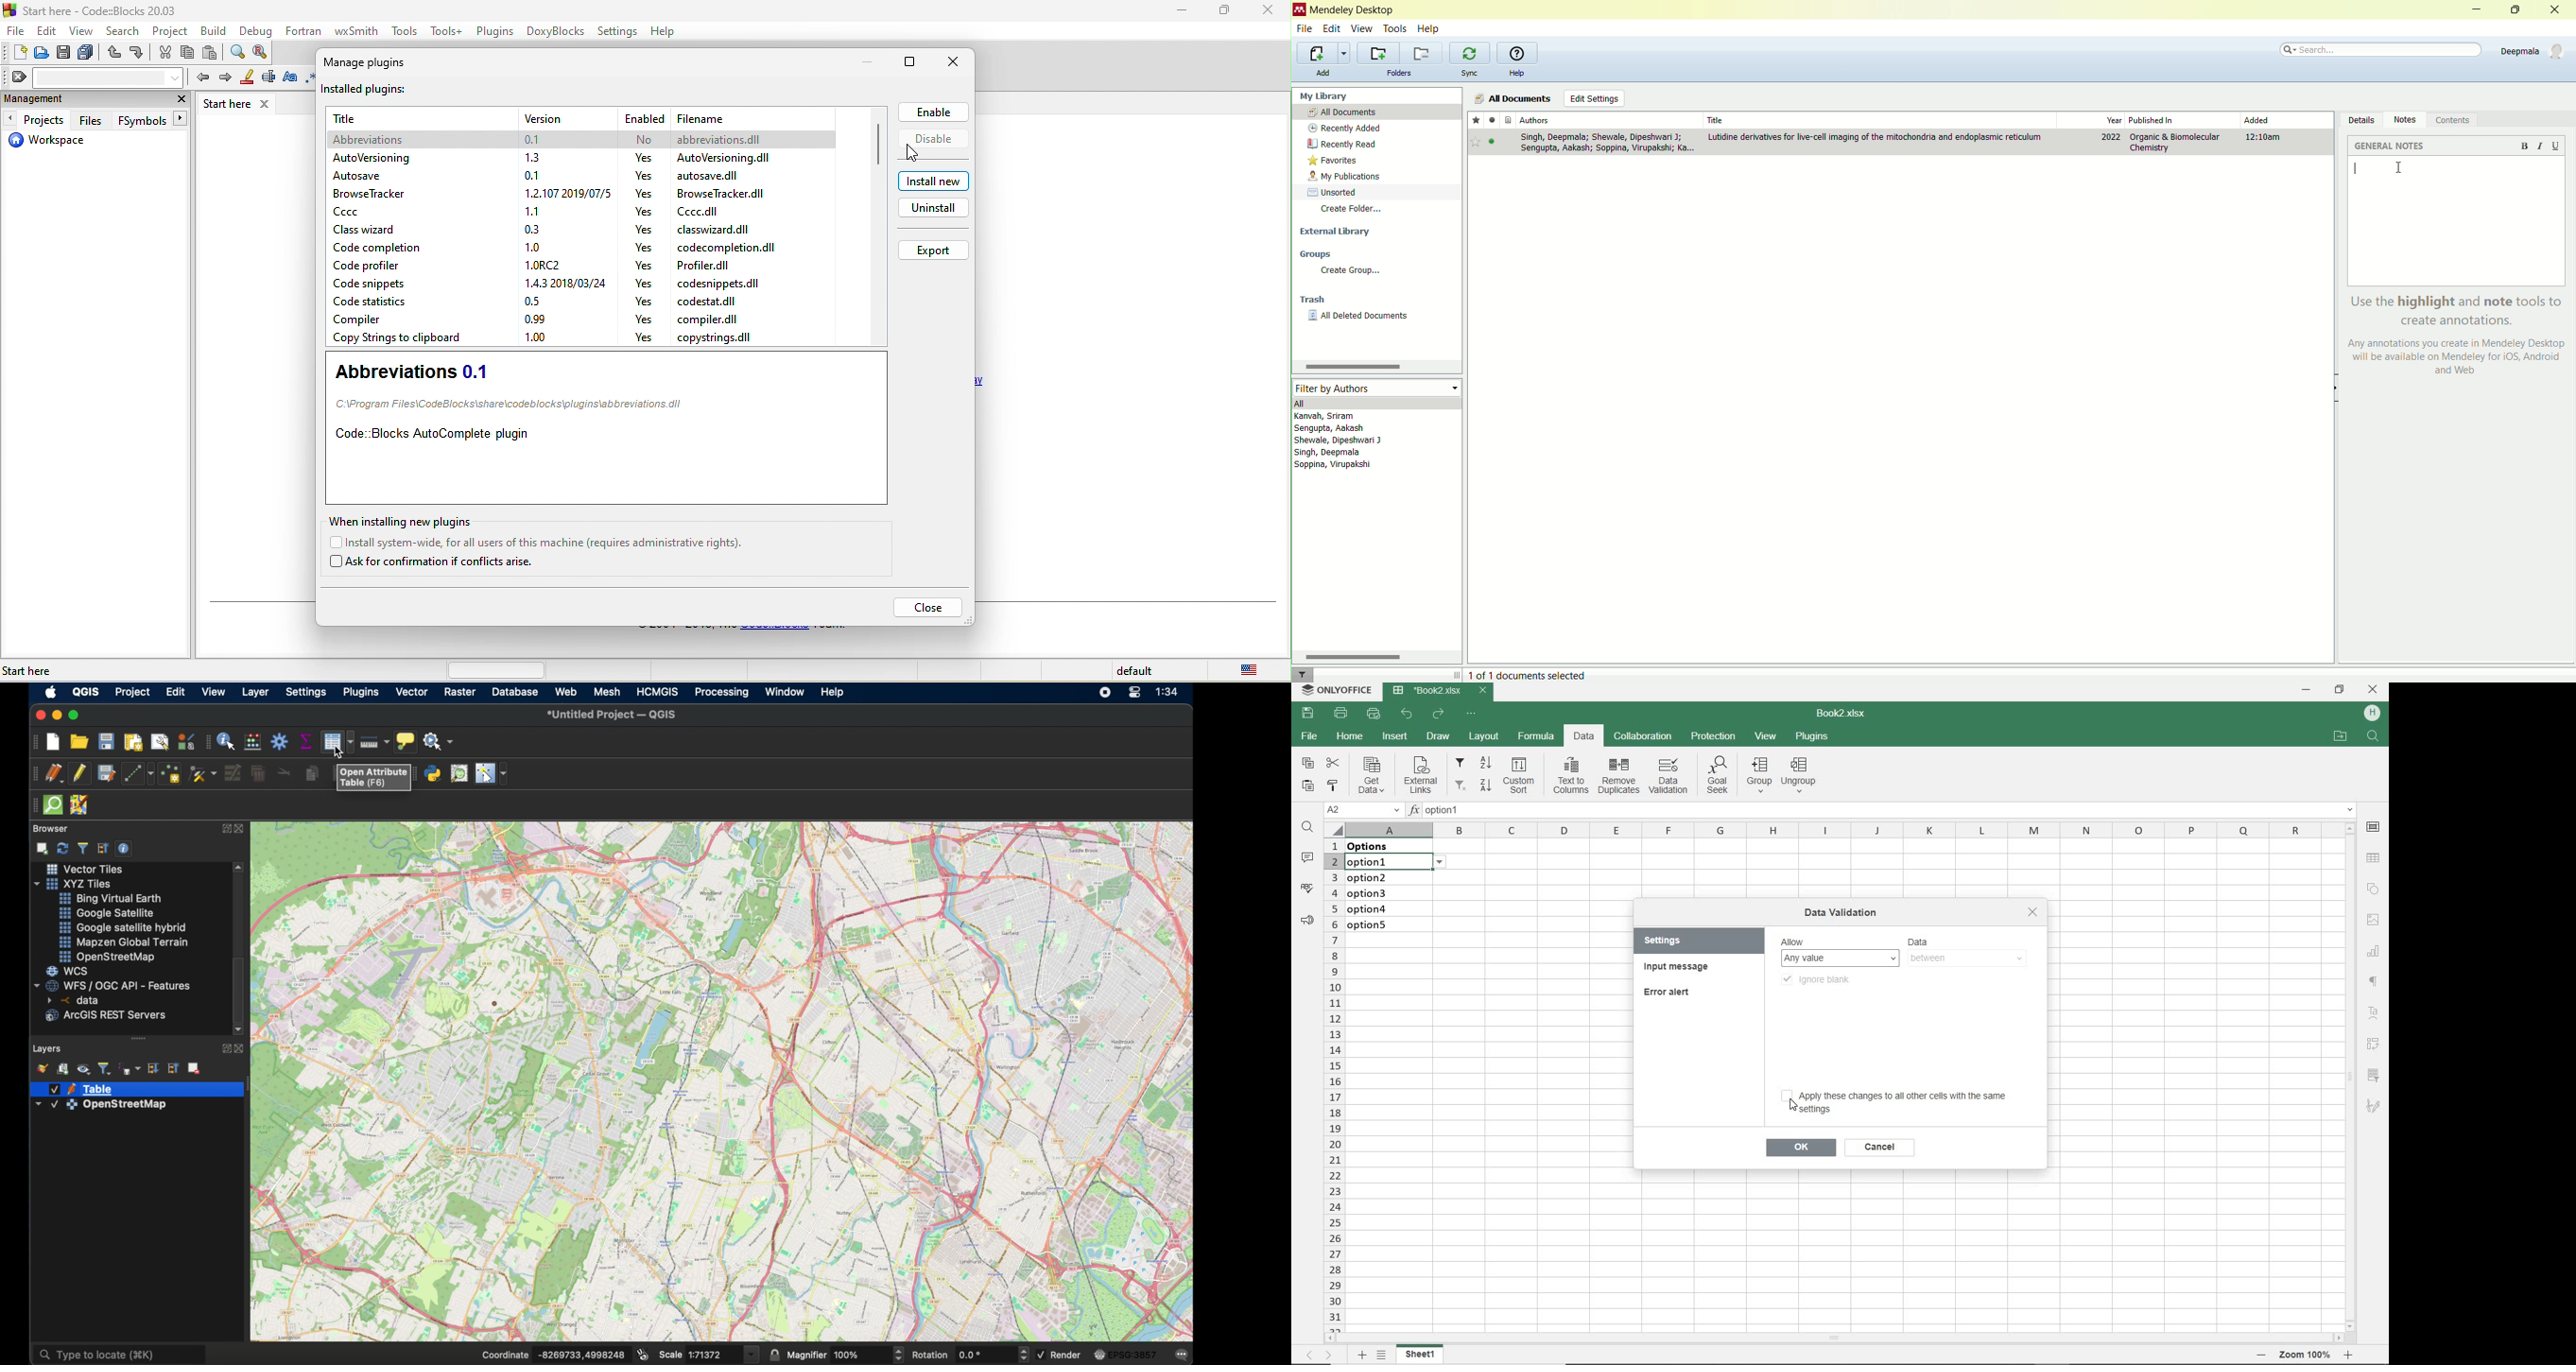 The width and height of the screenshot is (2576, 1372). I want to click on maximize, so click(2517, 9).